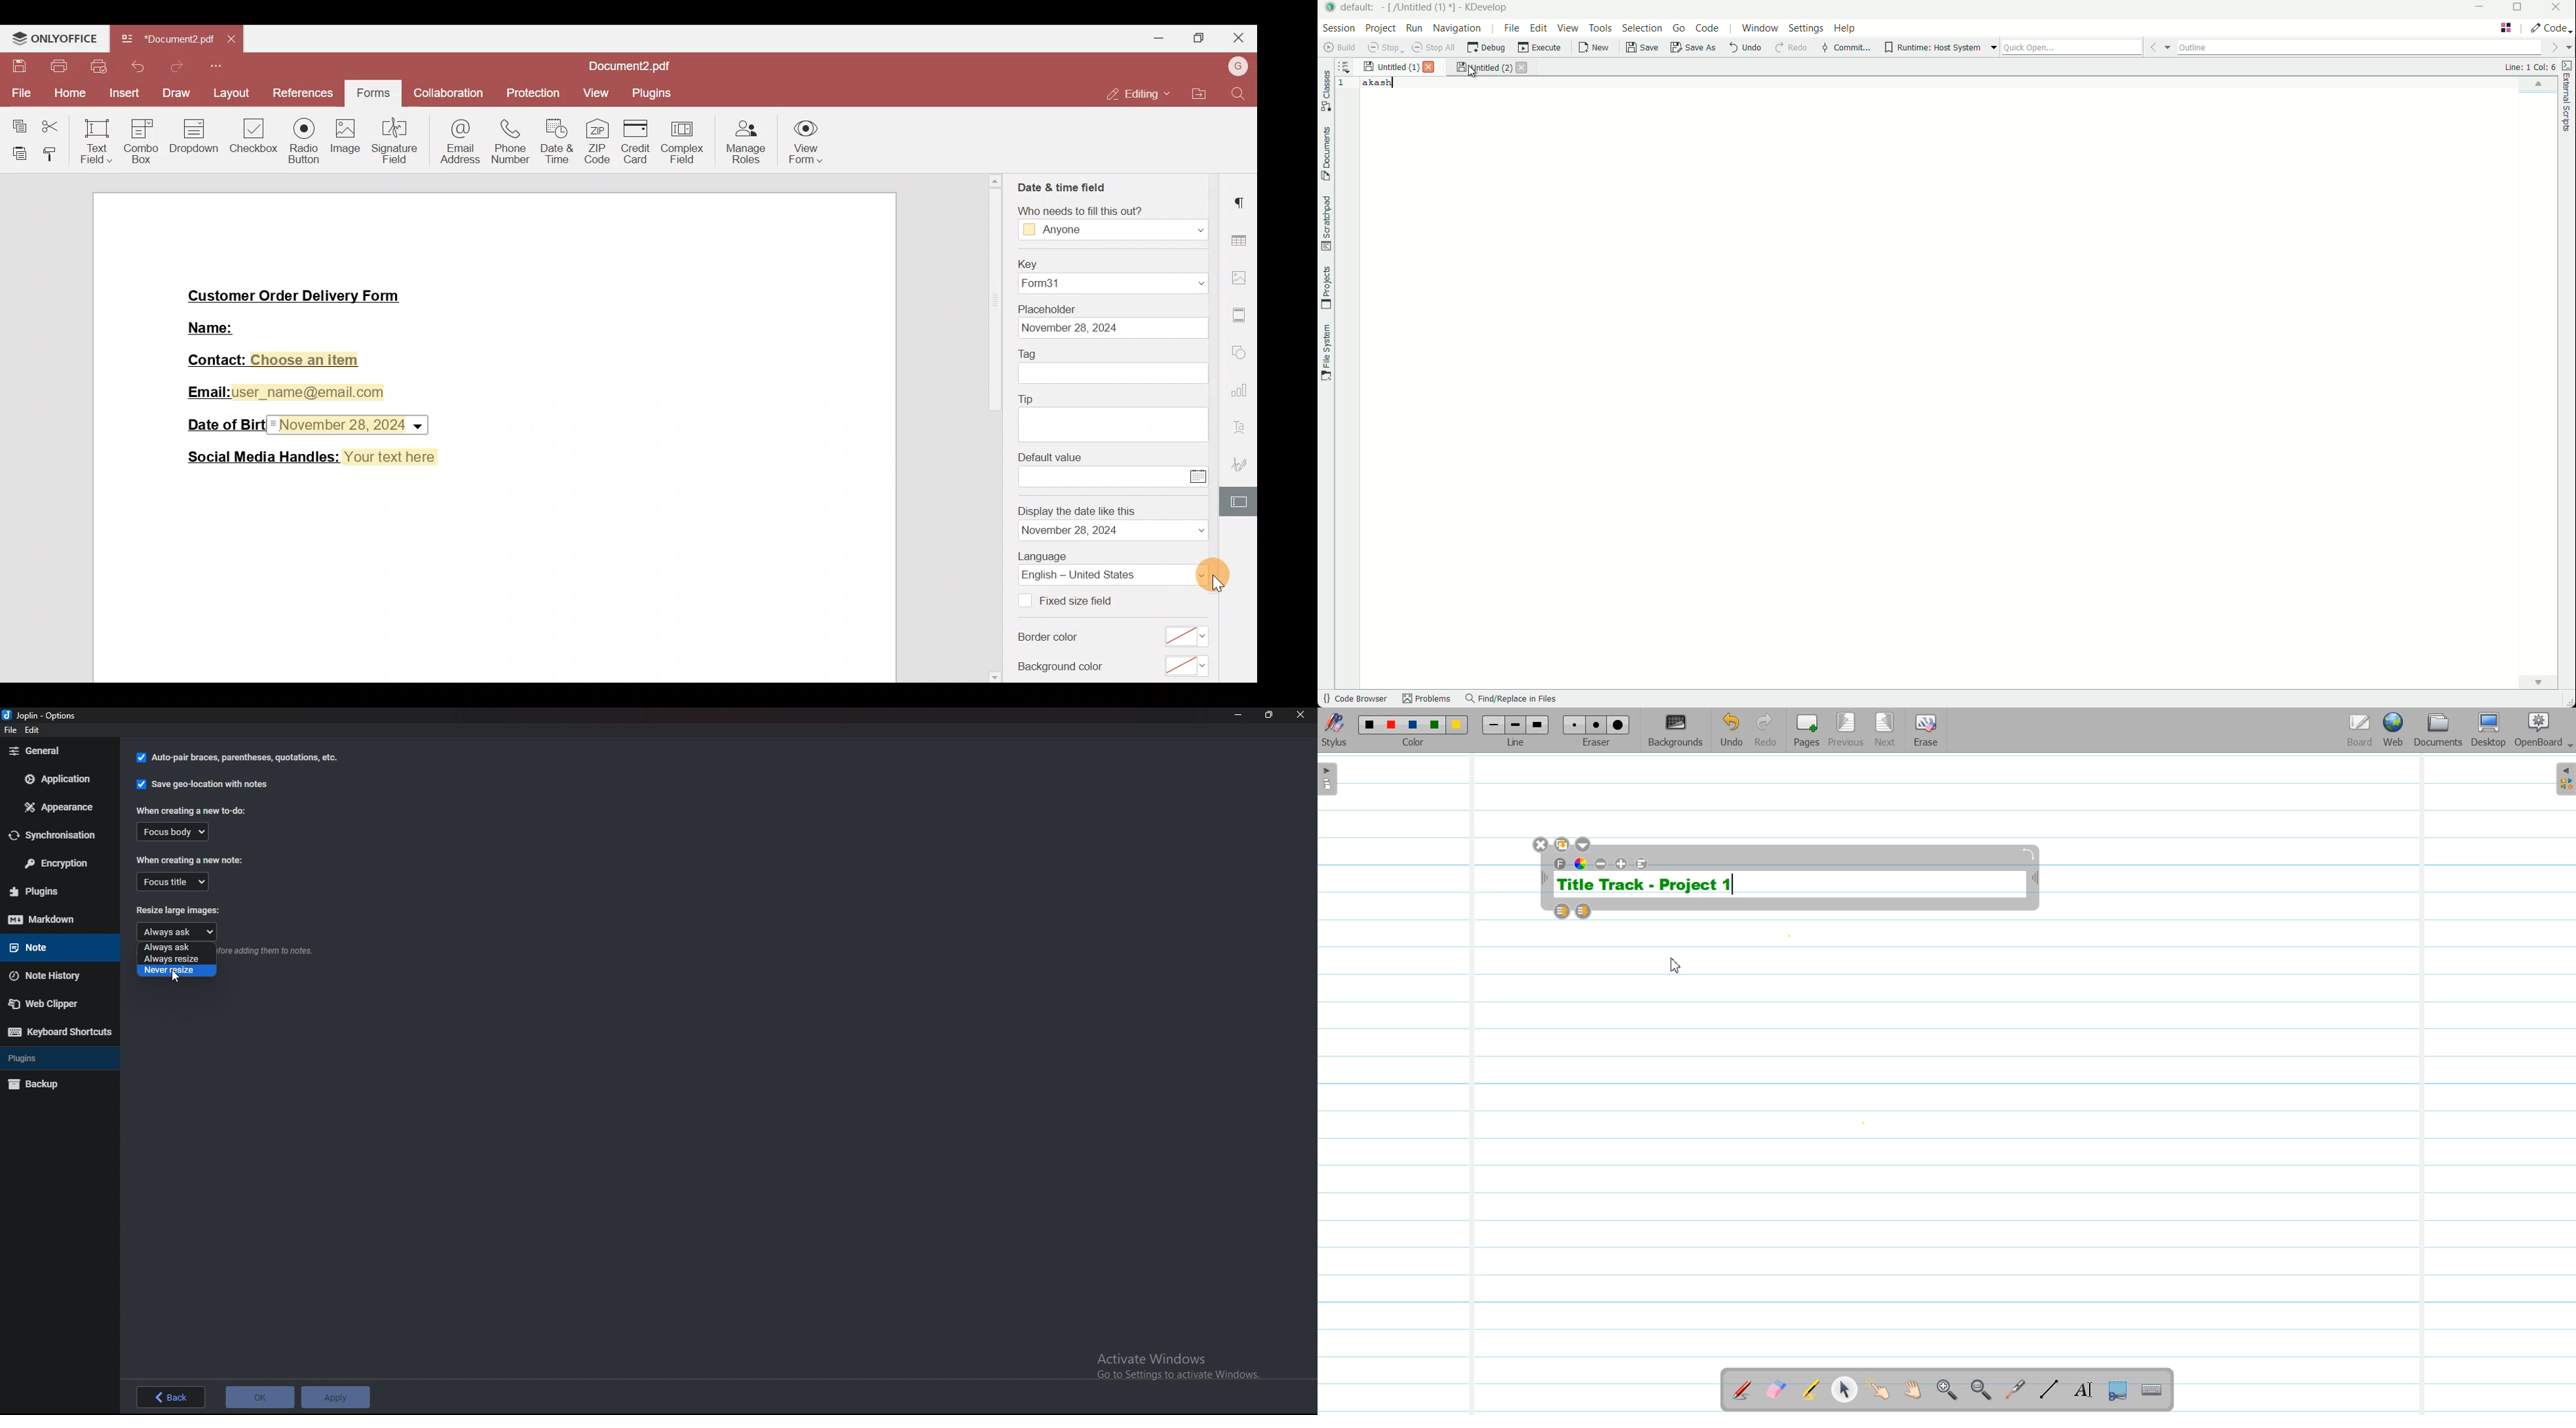  I want to click on Print file, so click(54, 67).